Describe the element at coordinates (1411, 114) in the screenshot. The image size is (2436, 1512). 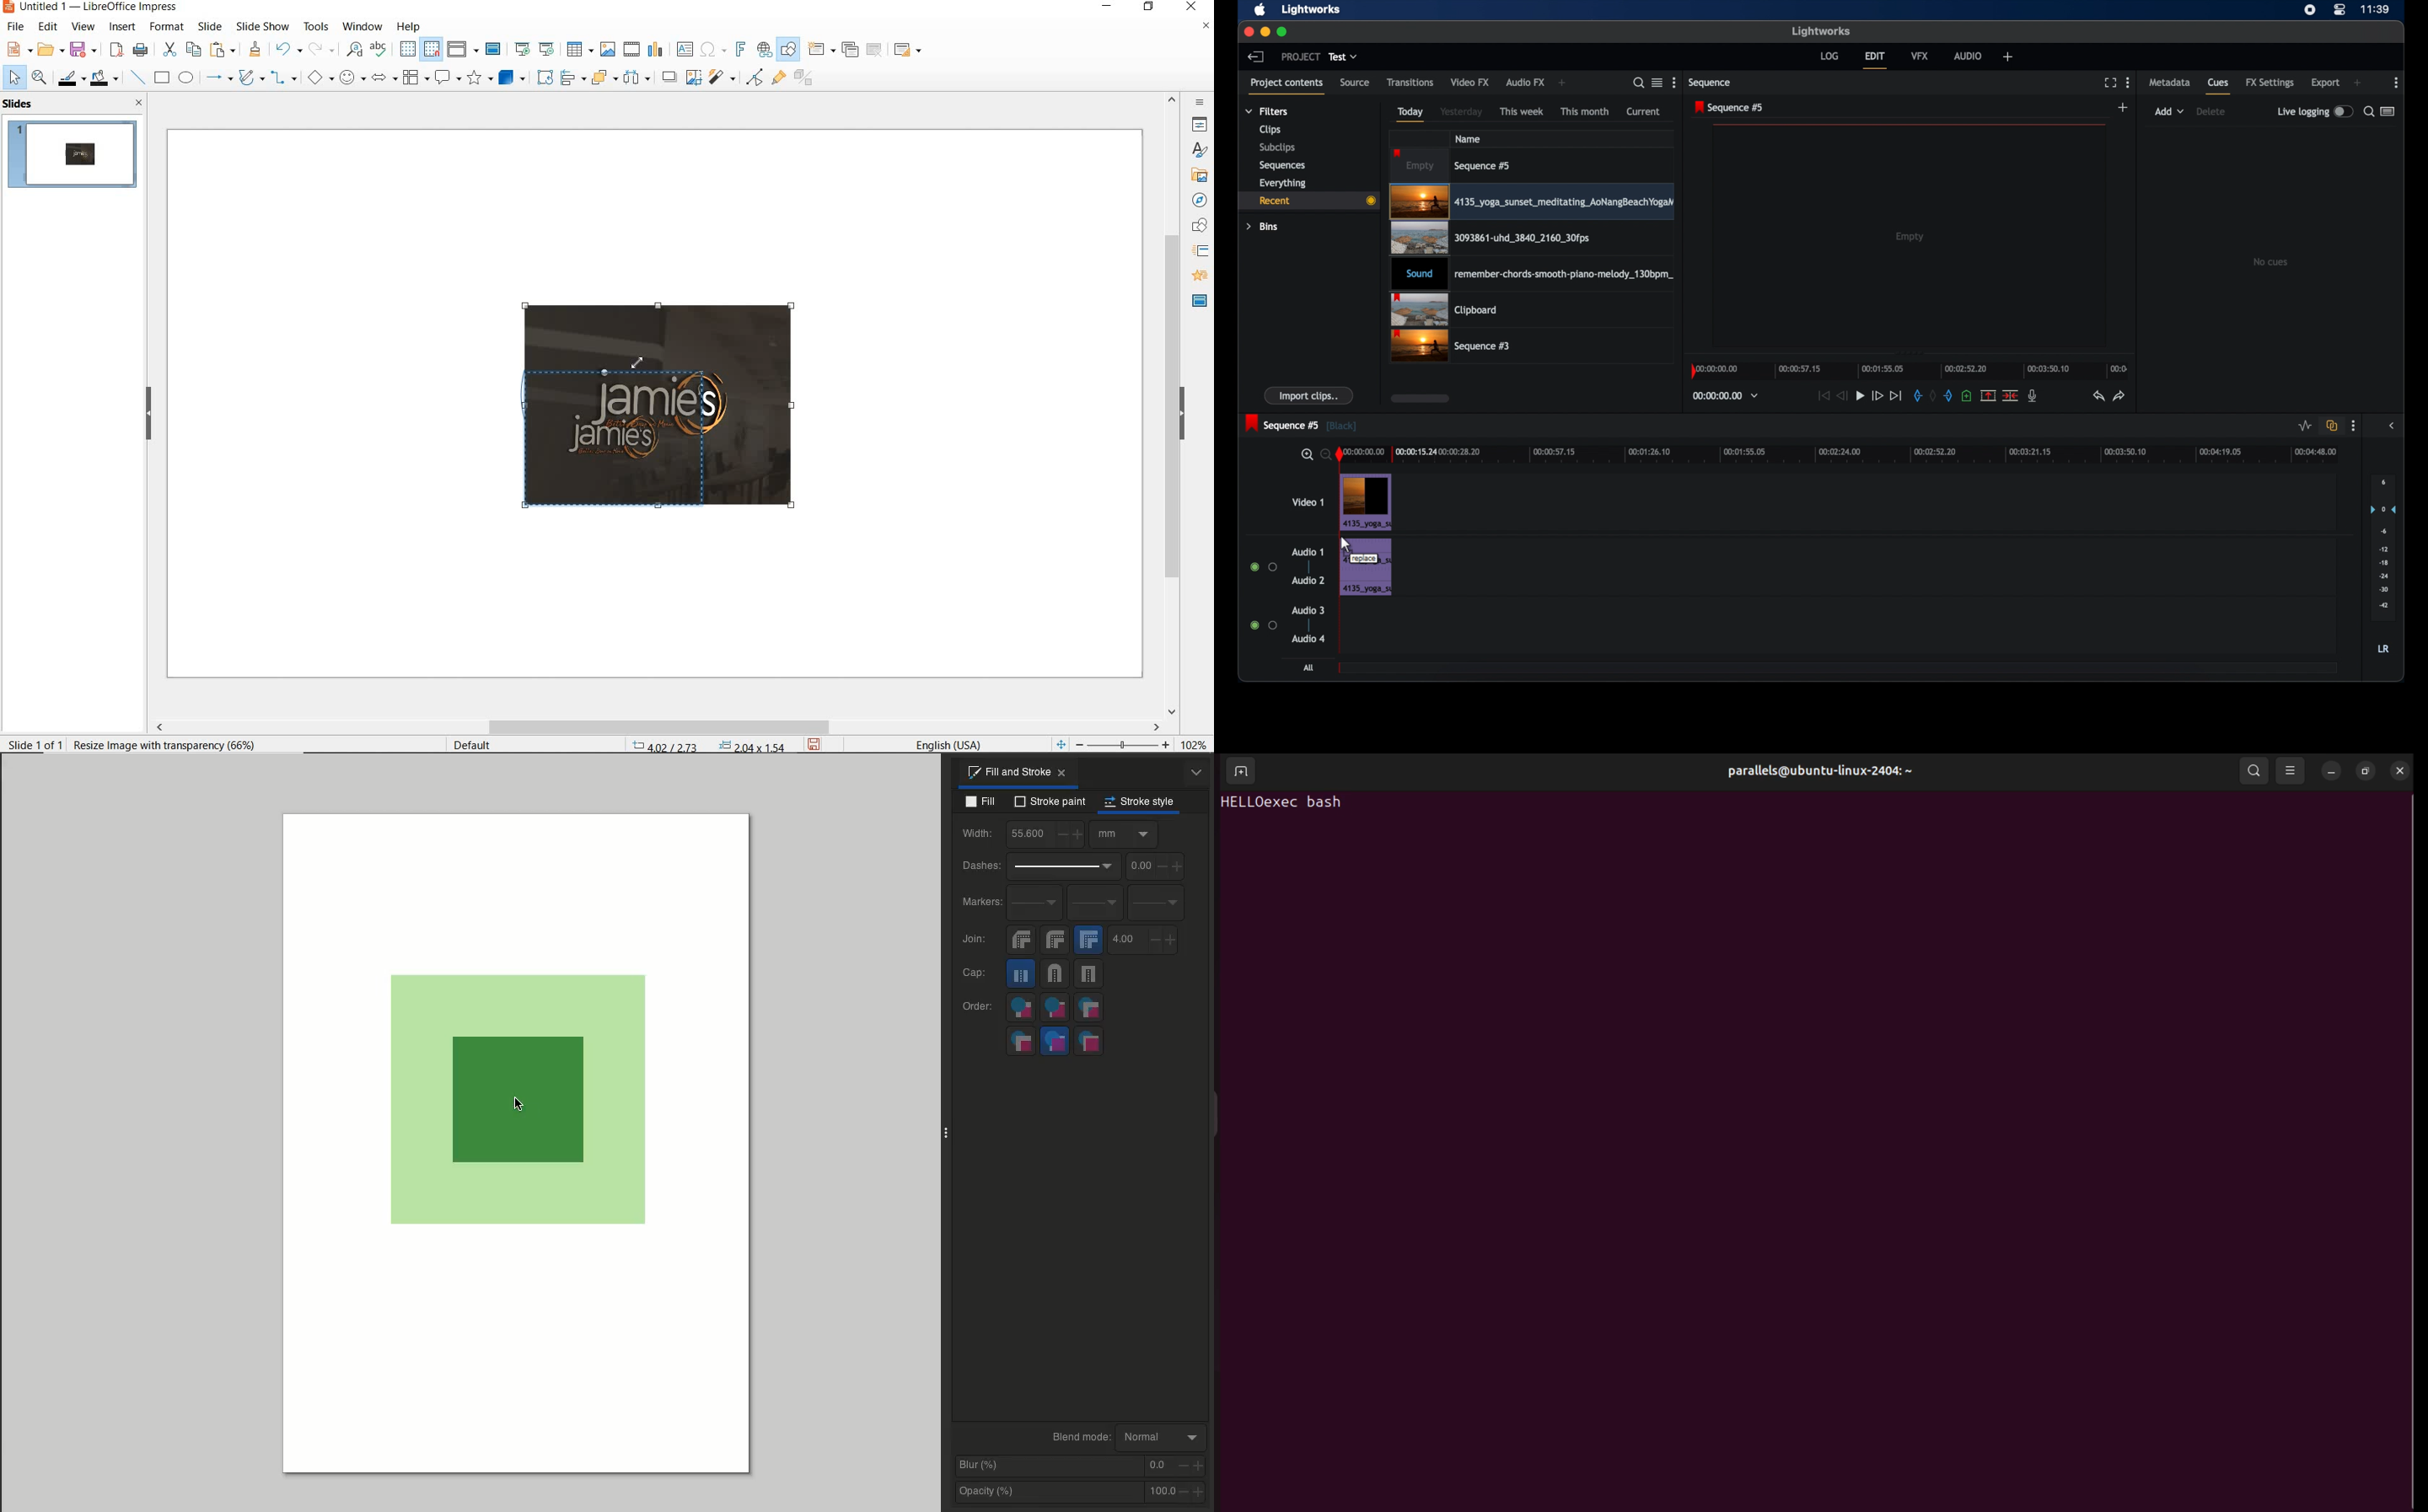
I see `today` at that location.